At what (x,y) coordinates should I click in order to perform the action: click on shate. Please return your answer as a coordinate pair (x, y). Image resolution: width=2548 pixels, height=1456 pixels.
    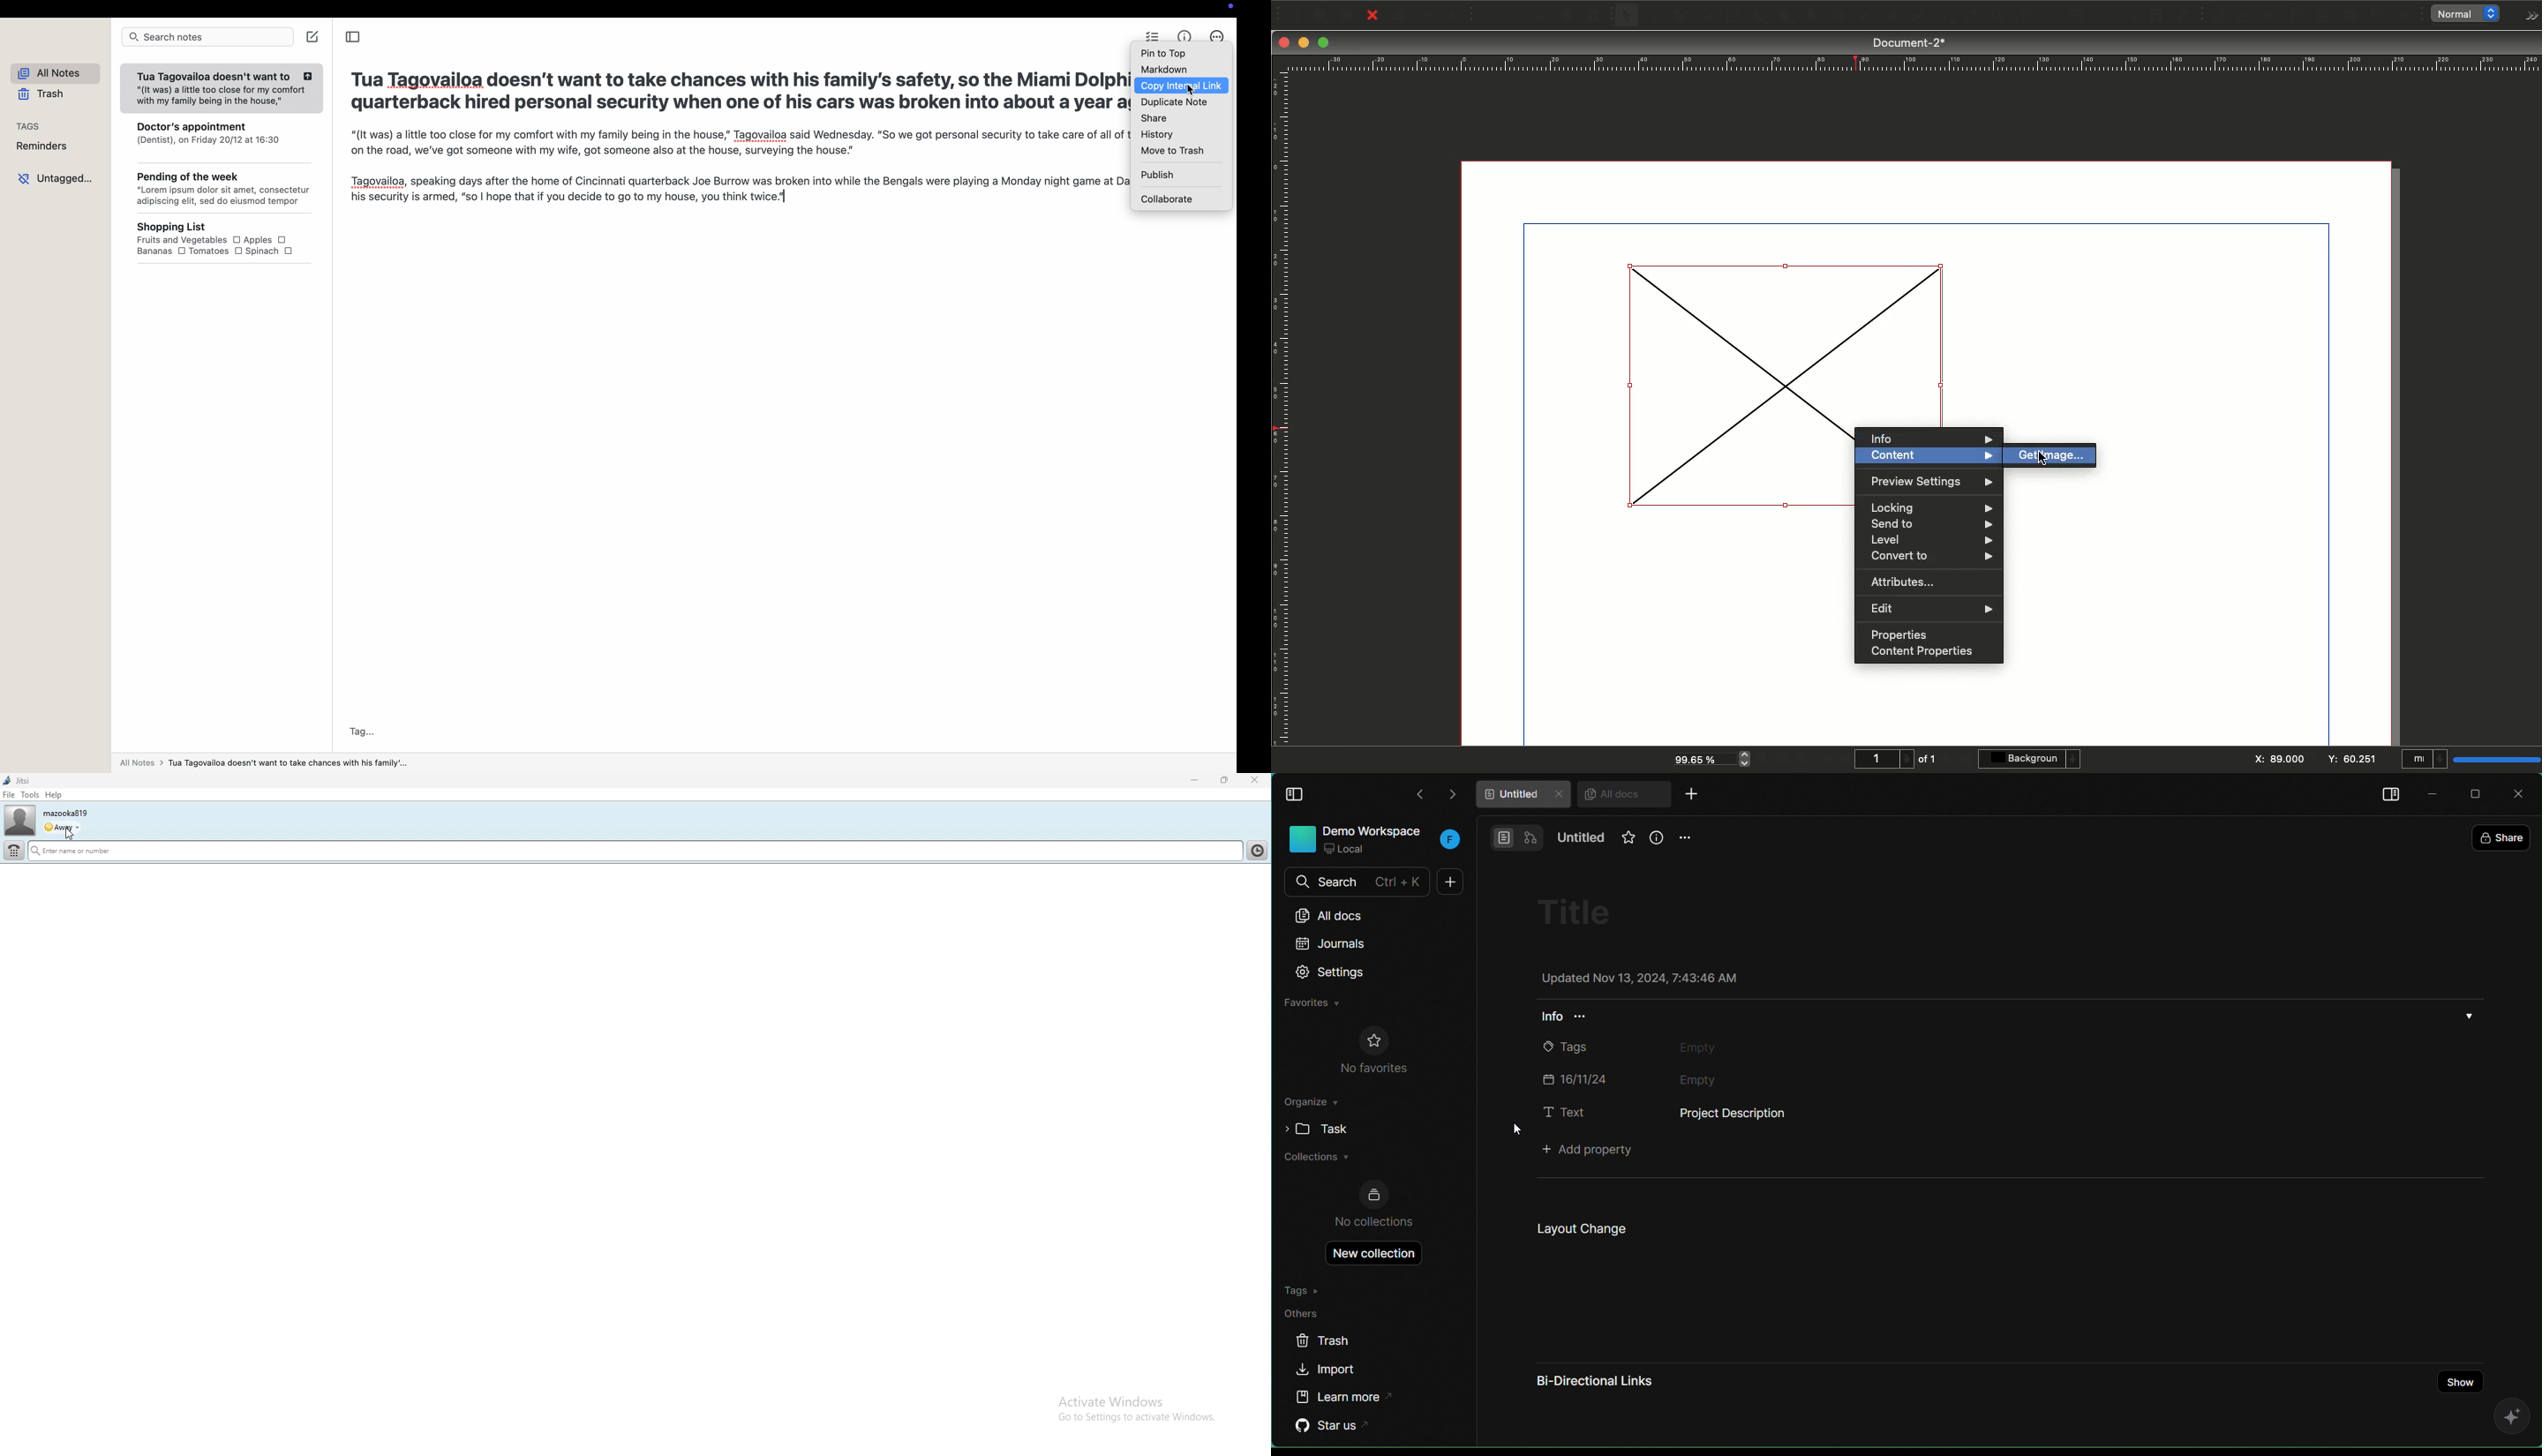
    Looking at the image, I should click on (1154, 118).